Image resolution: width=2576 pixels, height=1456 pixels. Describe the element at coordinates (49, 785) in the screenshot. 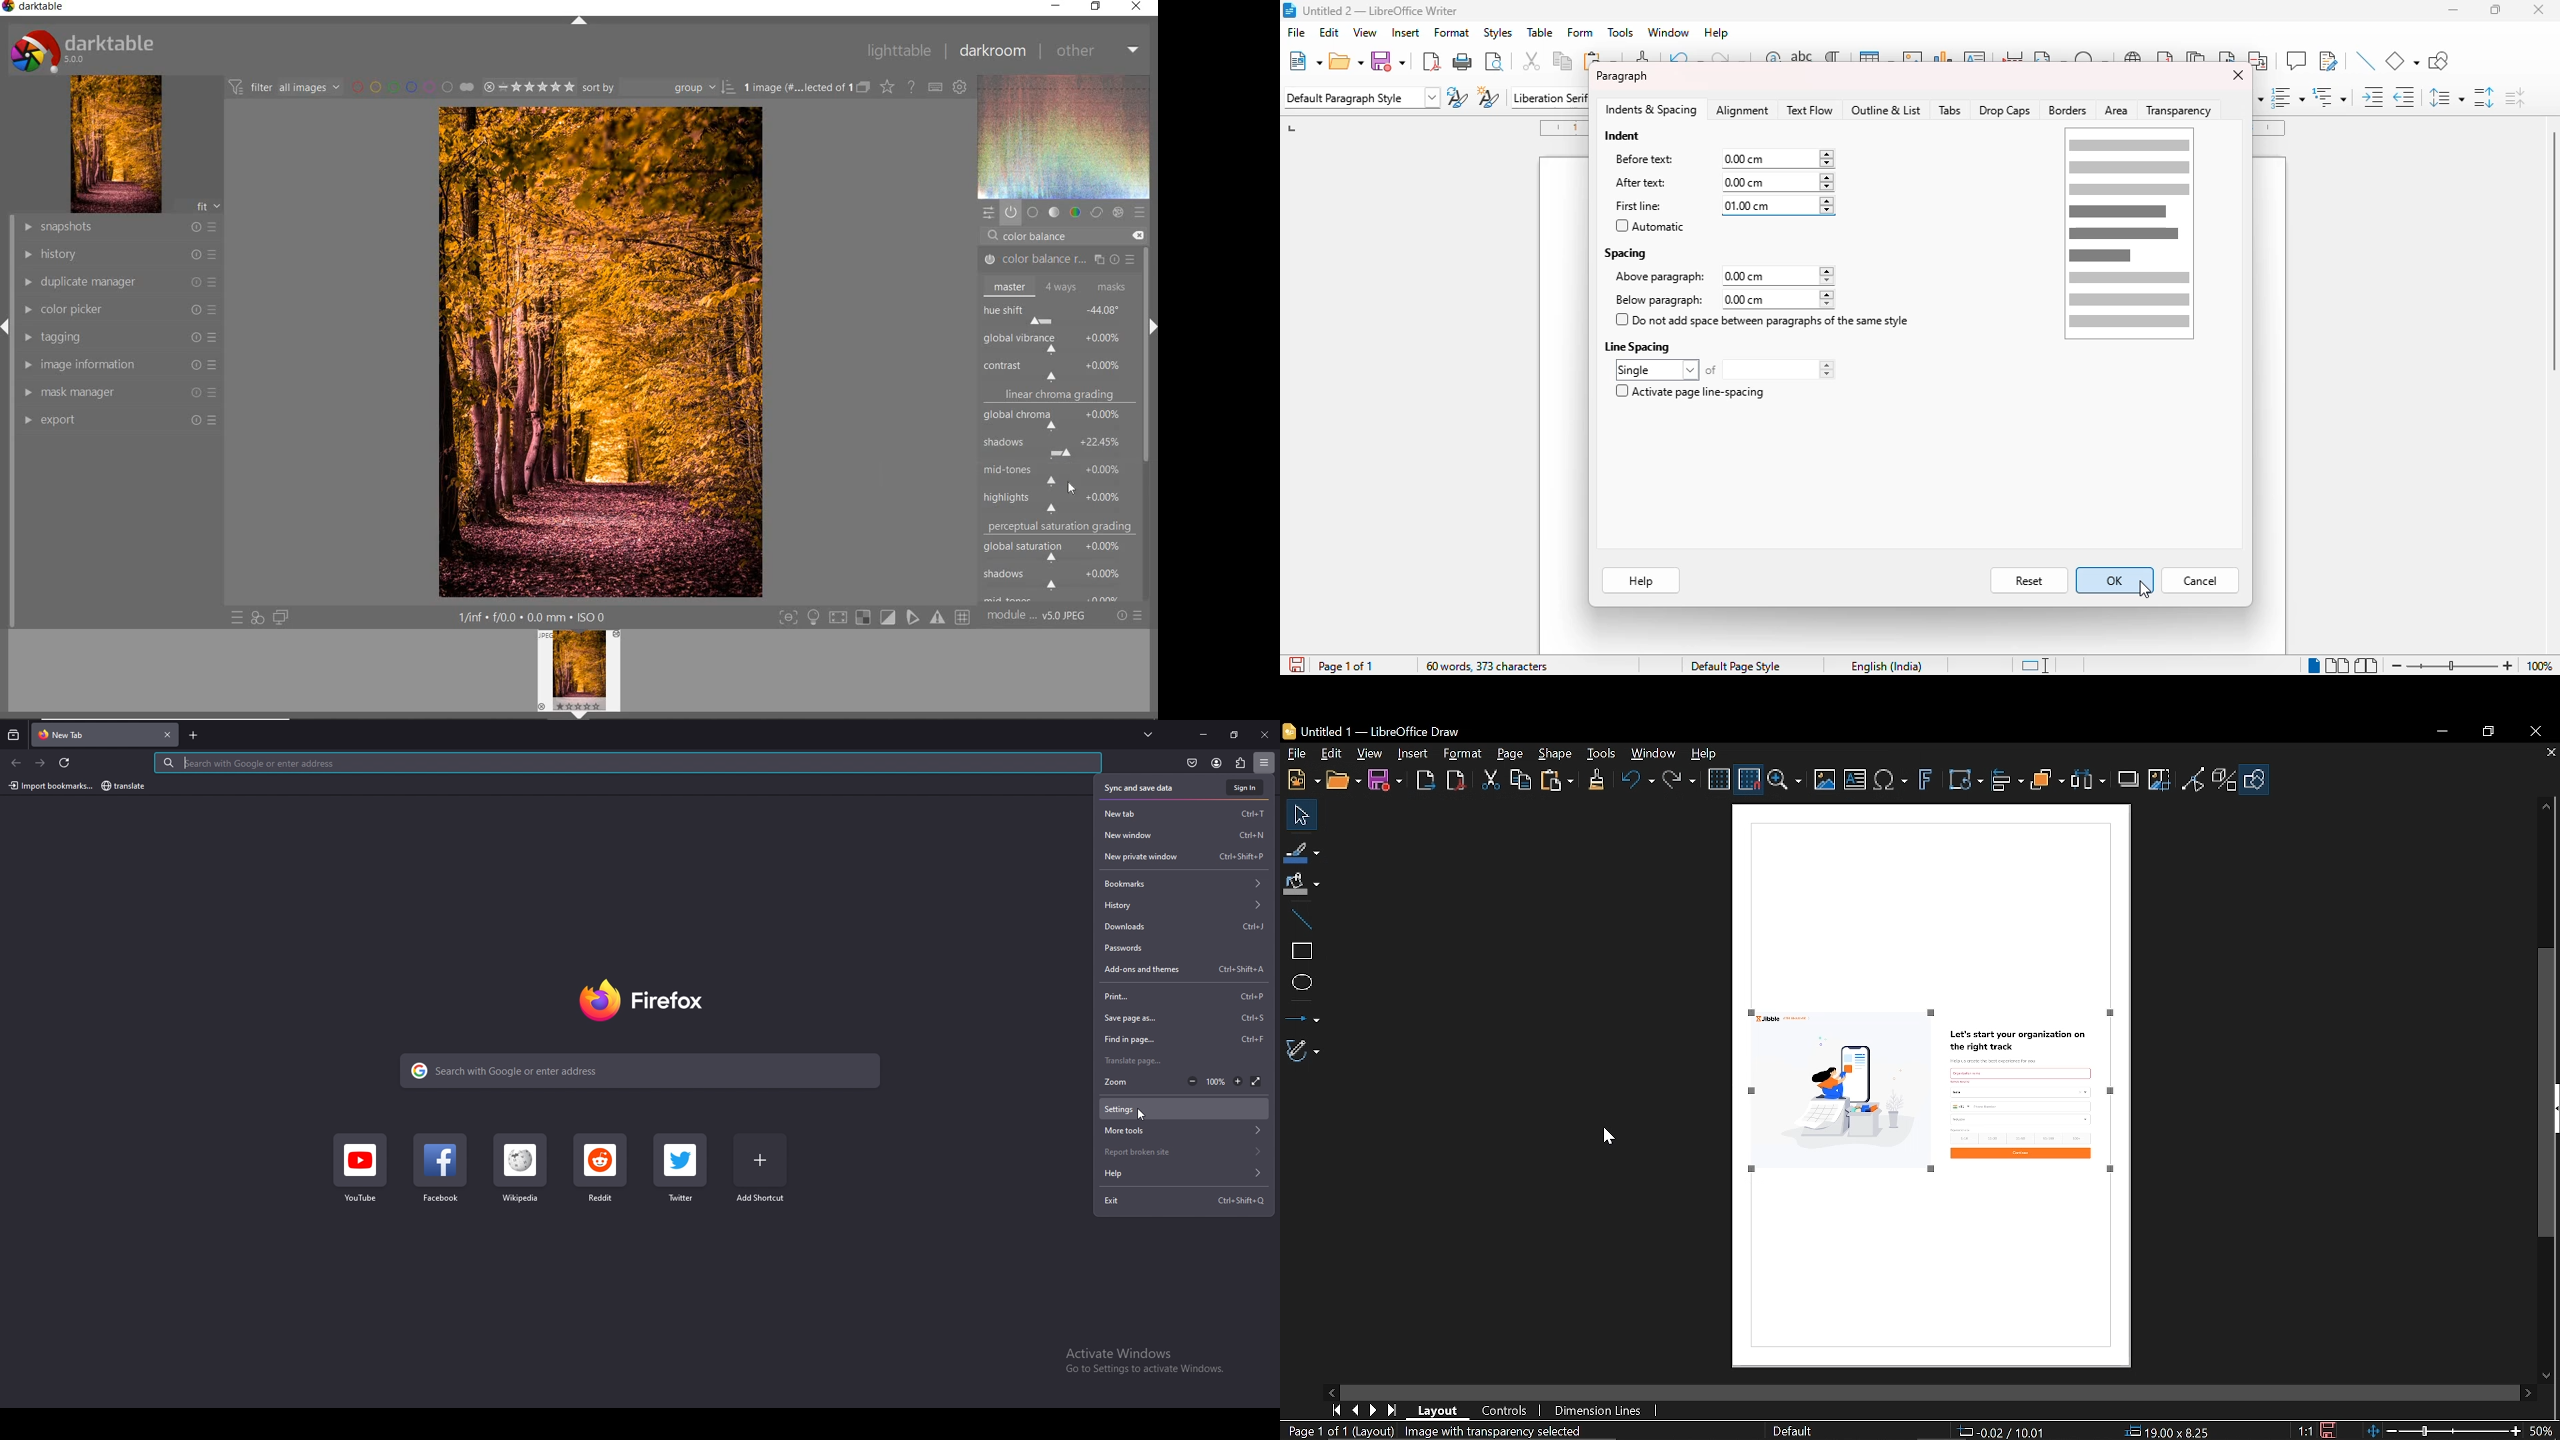

I see `import bookmark` at that location.